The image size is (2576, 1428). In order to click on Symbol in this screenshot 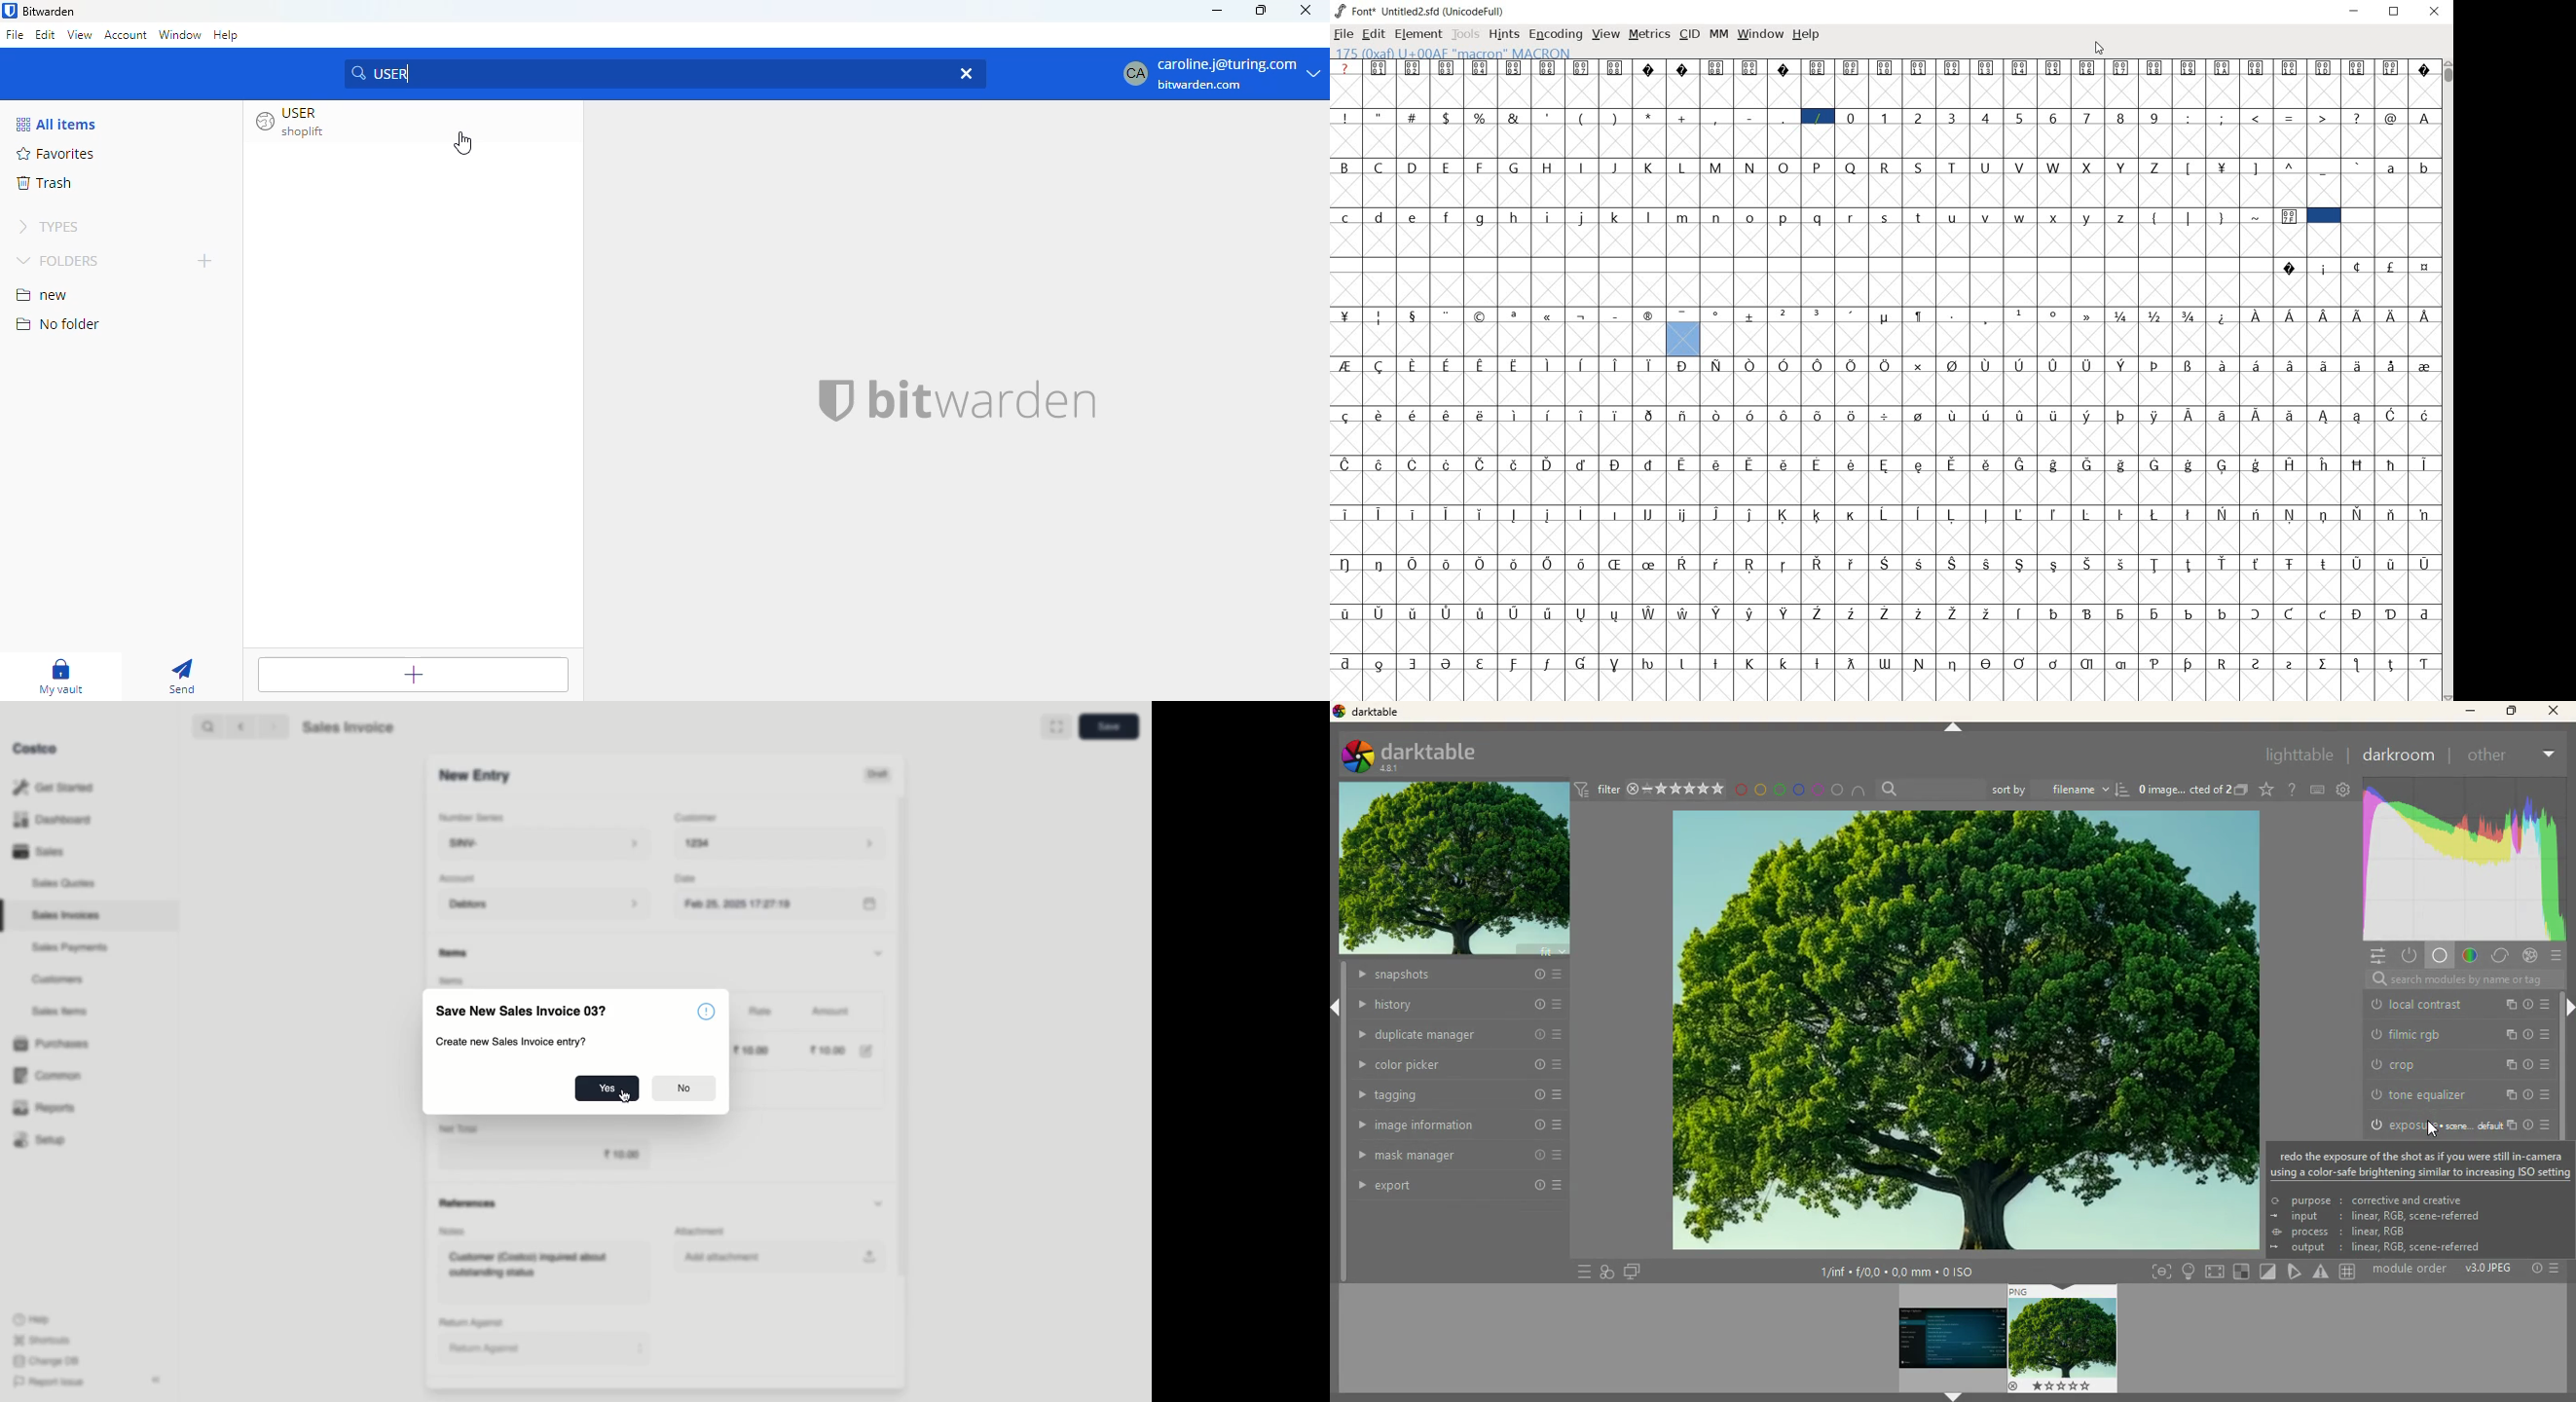, I will do `click(1718, 563)`.